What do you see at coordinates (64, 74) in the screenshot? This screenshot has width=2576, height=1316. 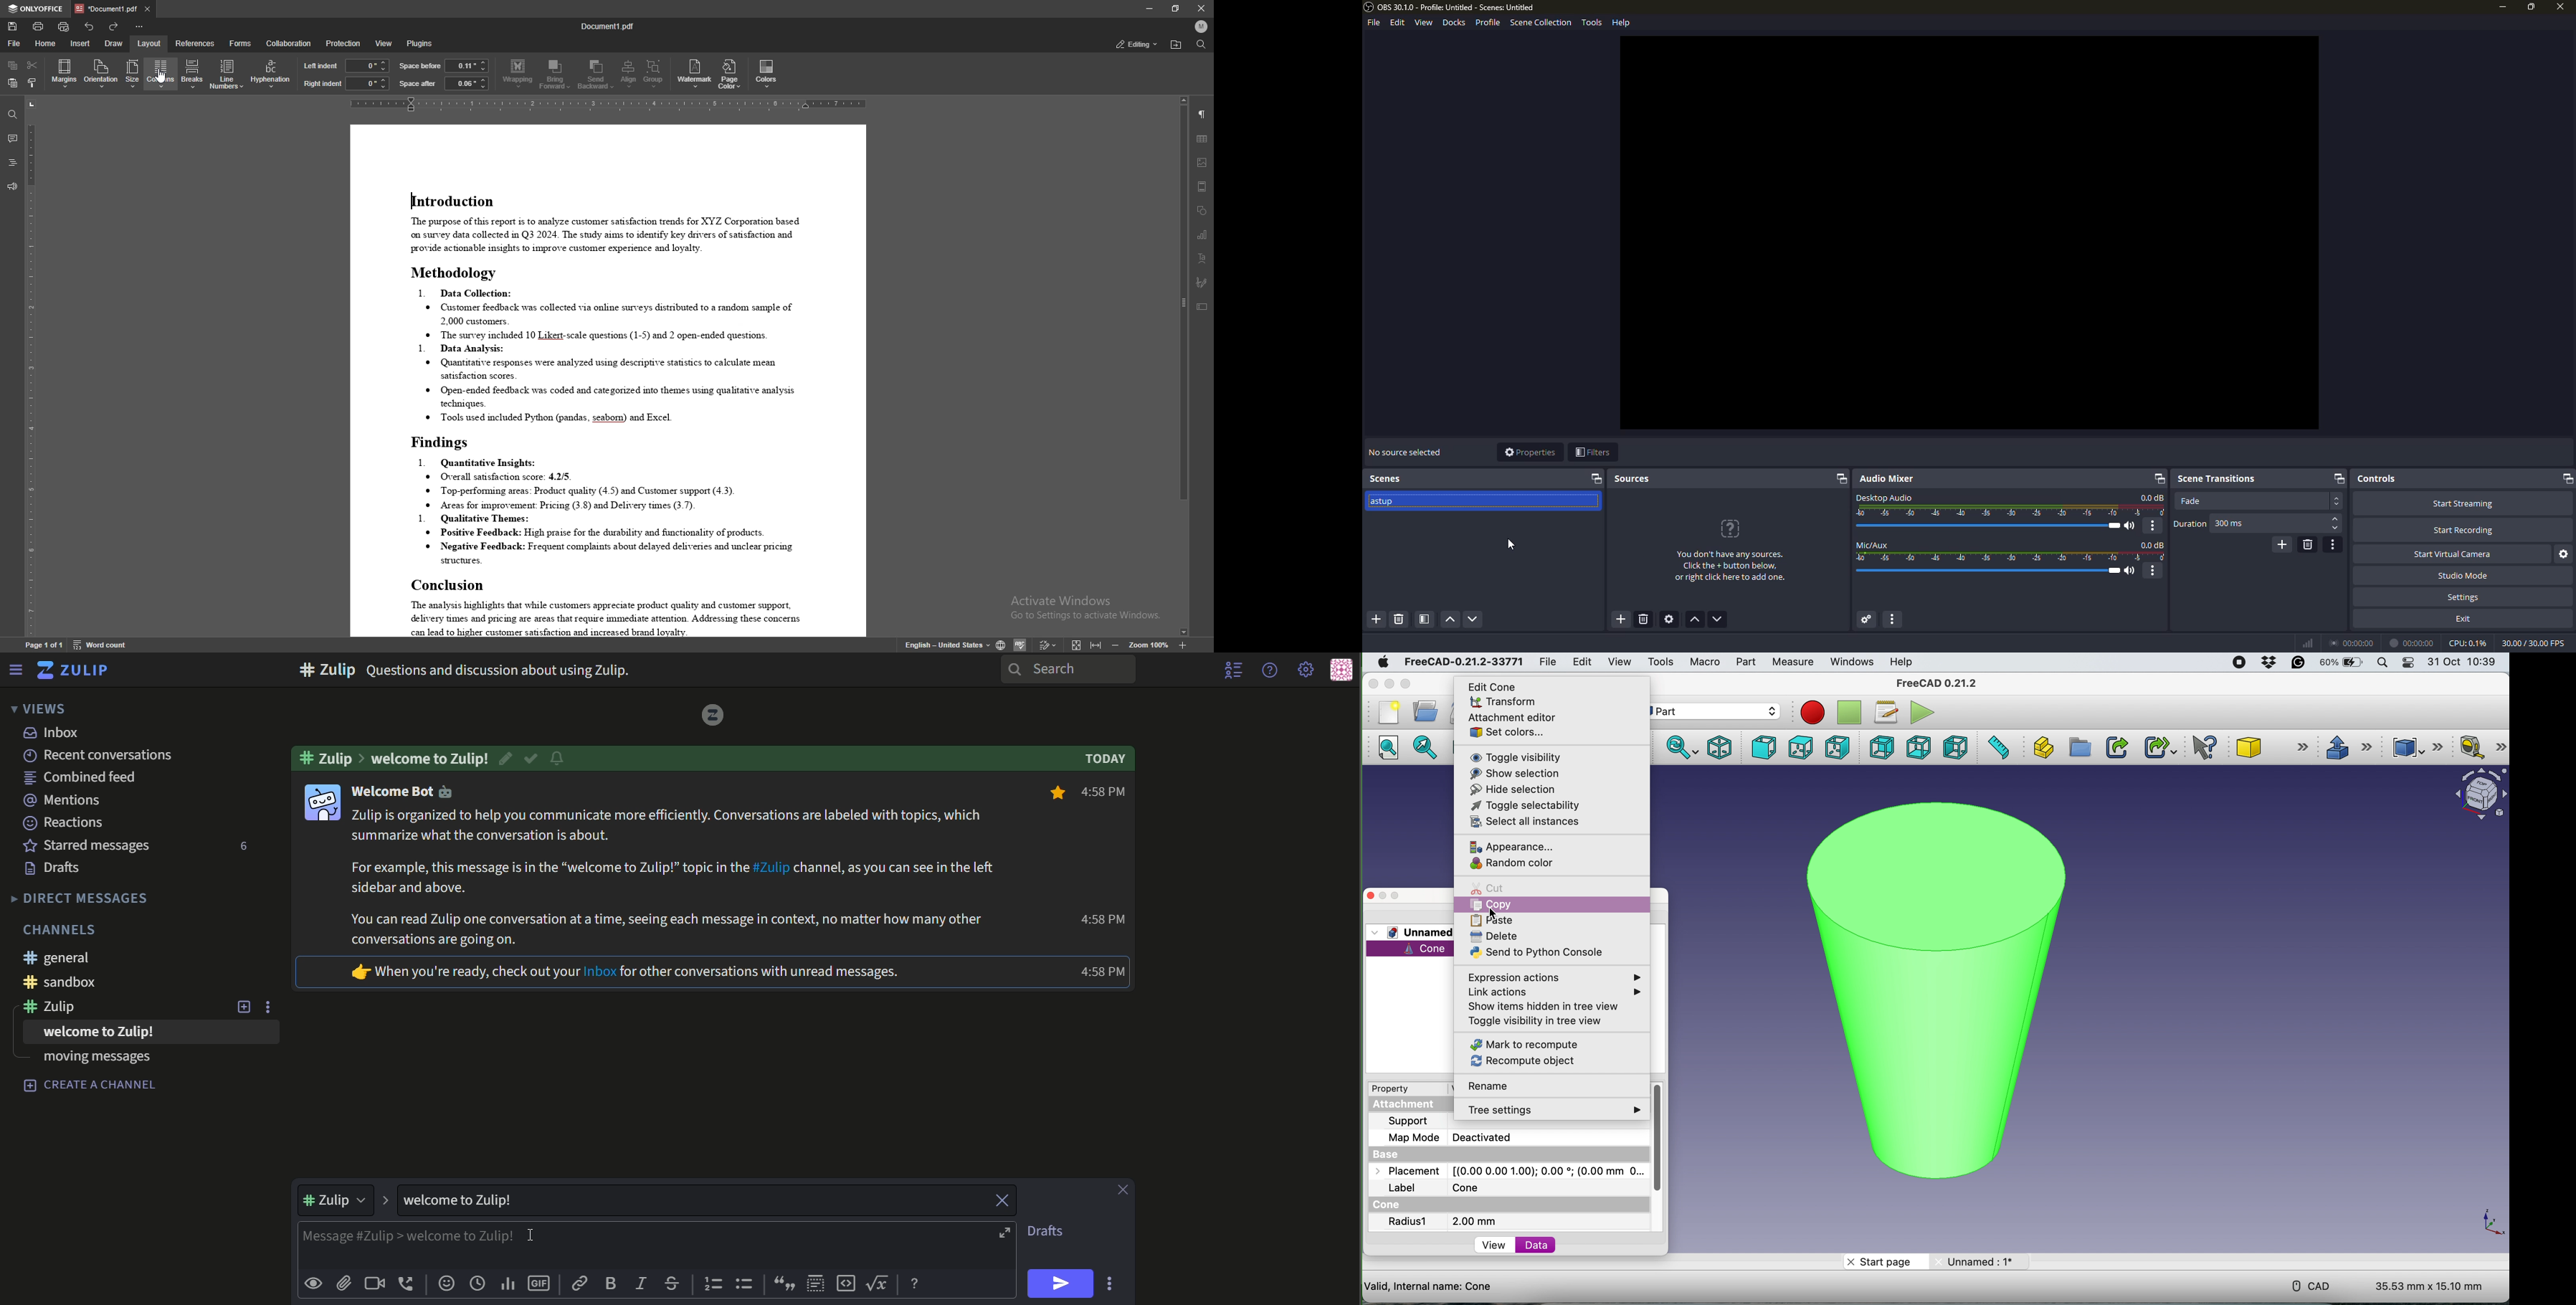 I see `margins` at bounding box center [64, 74].